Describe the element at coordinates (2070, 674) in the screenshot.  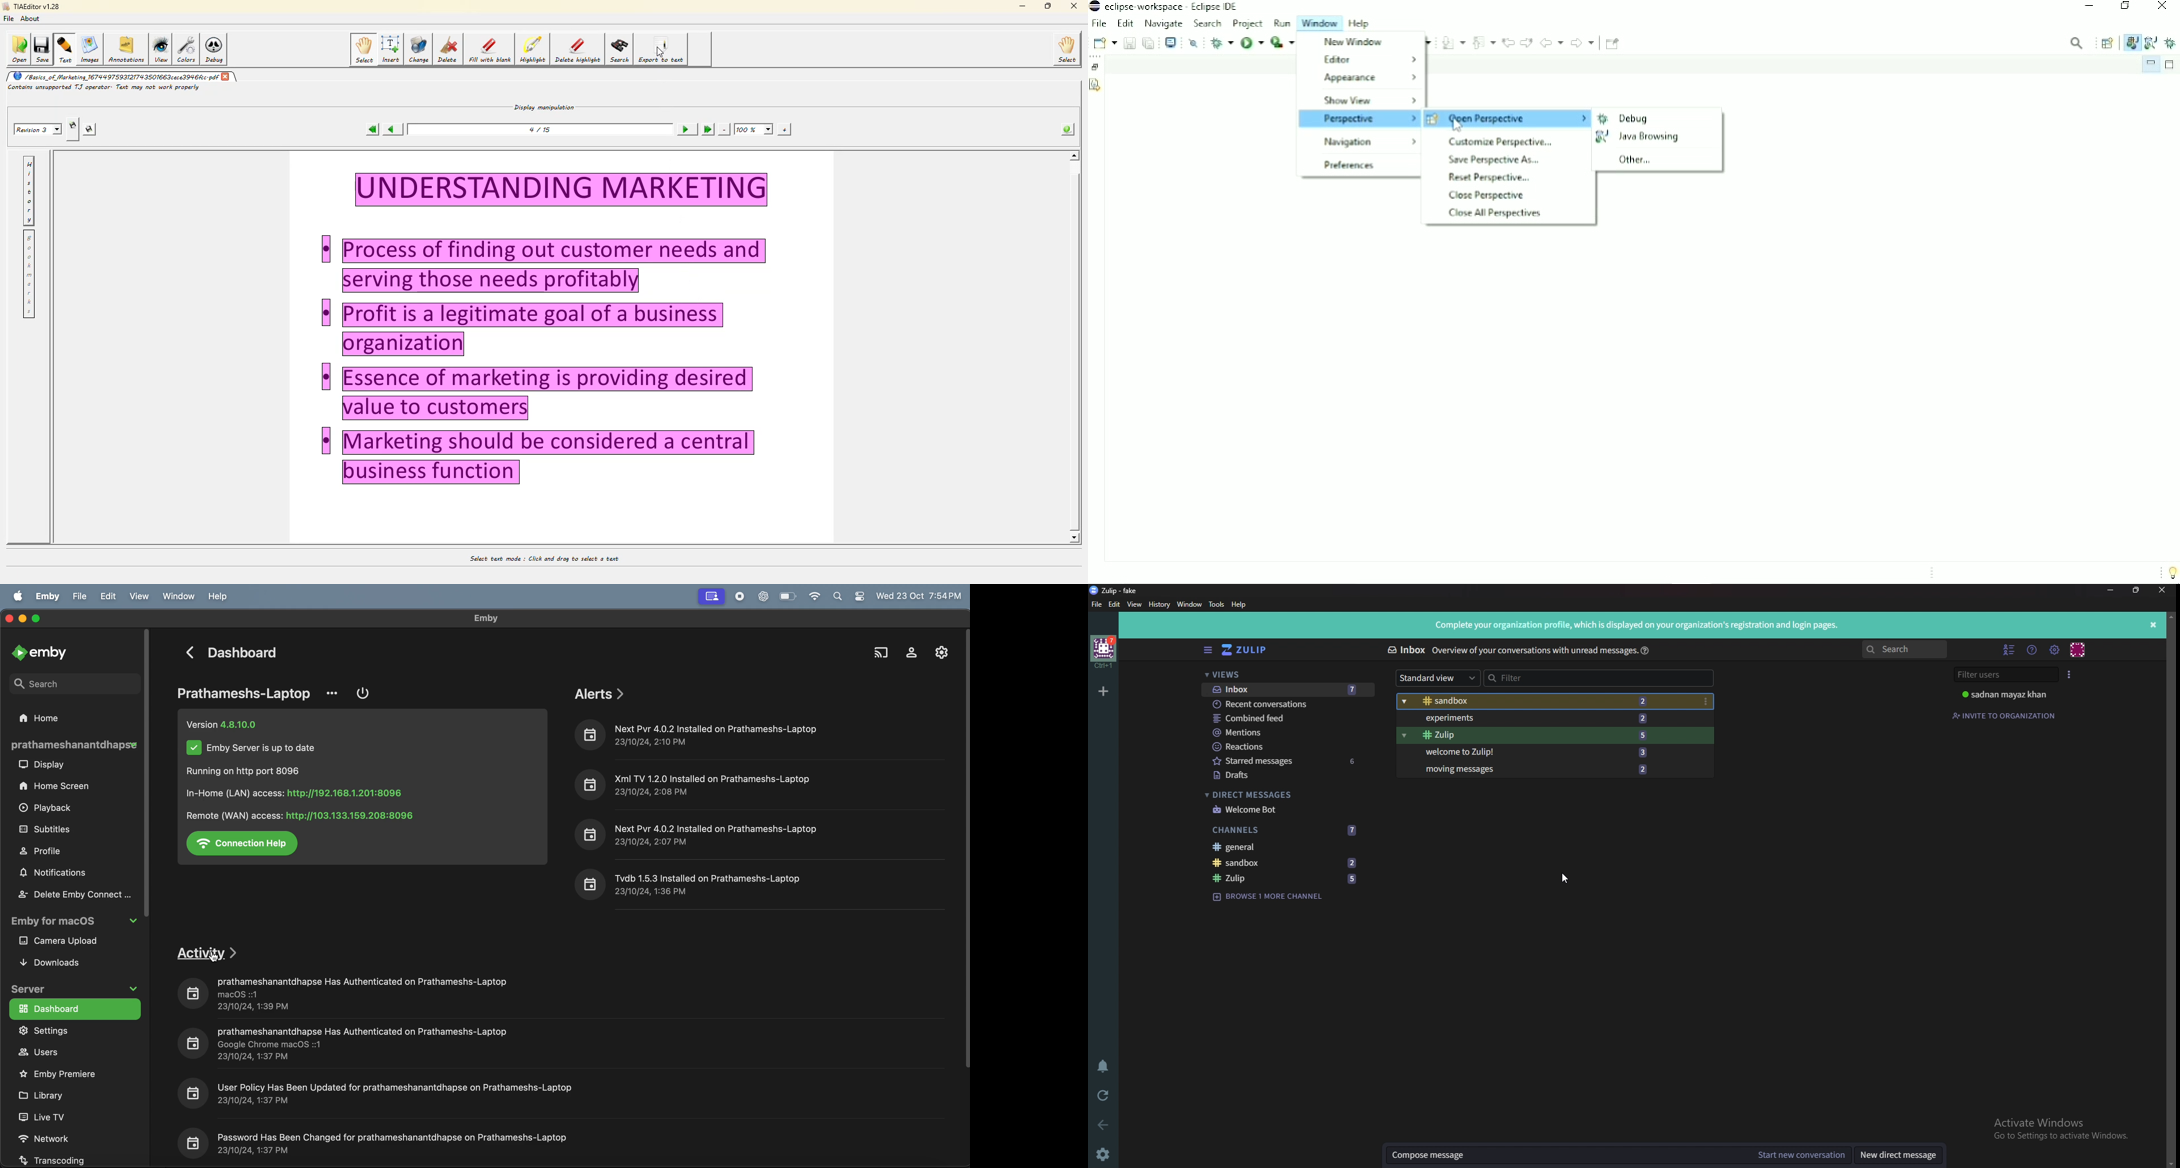
I see `User list style` at that location.